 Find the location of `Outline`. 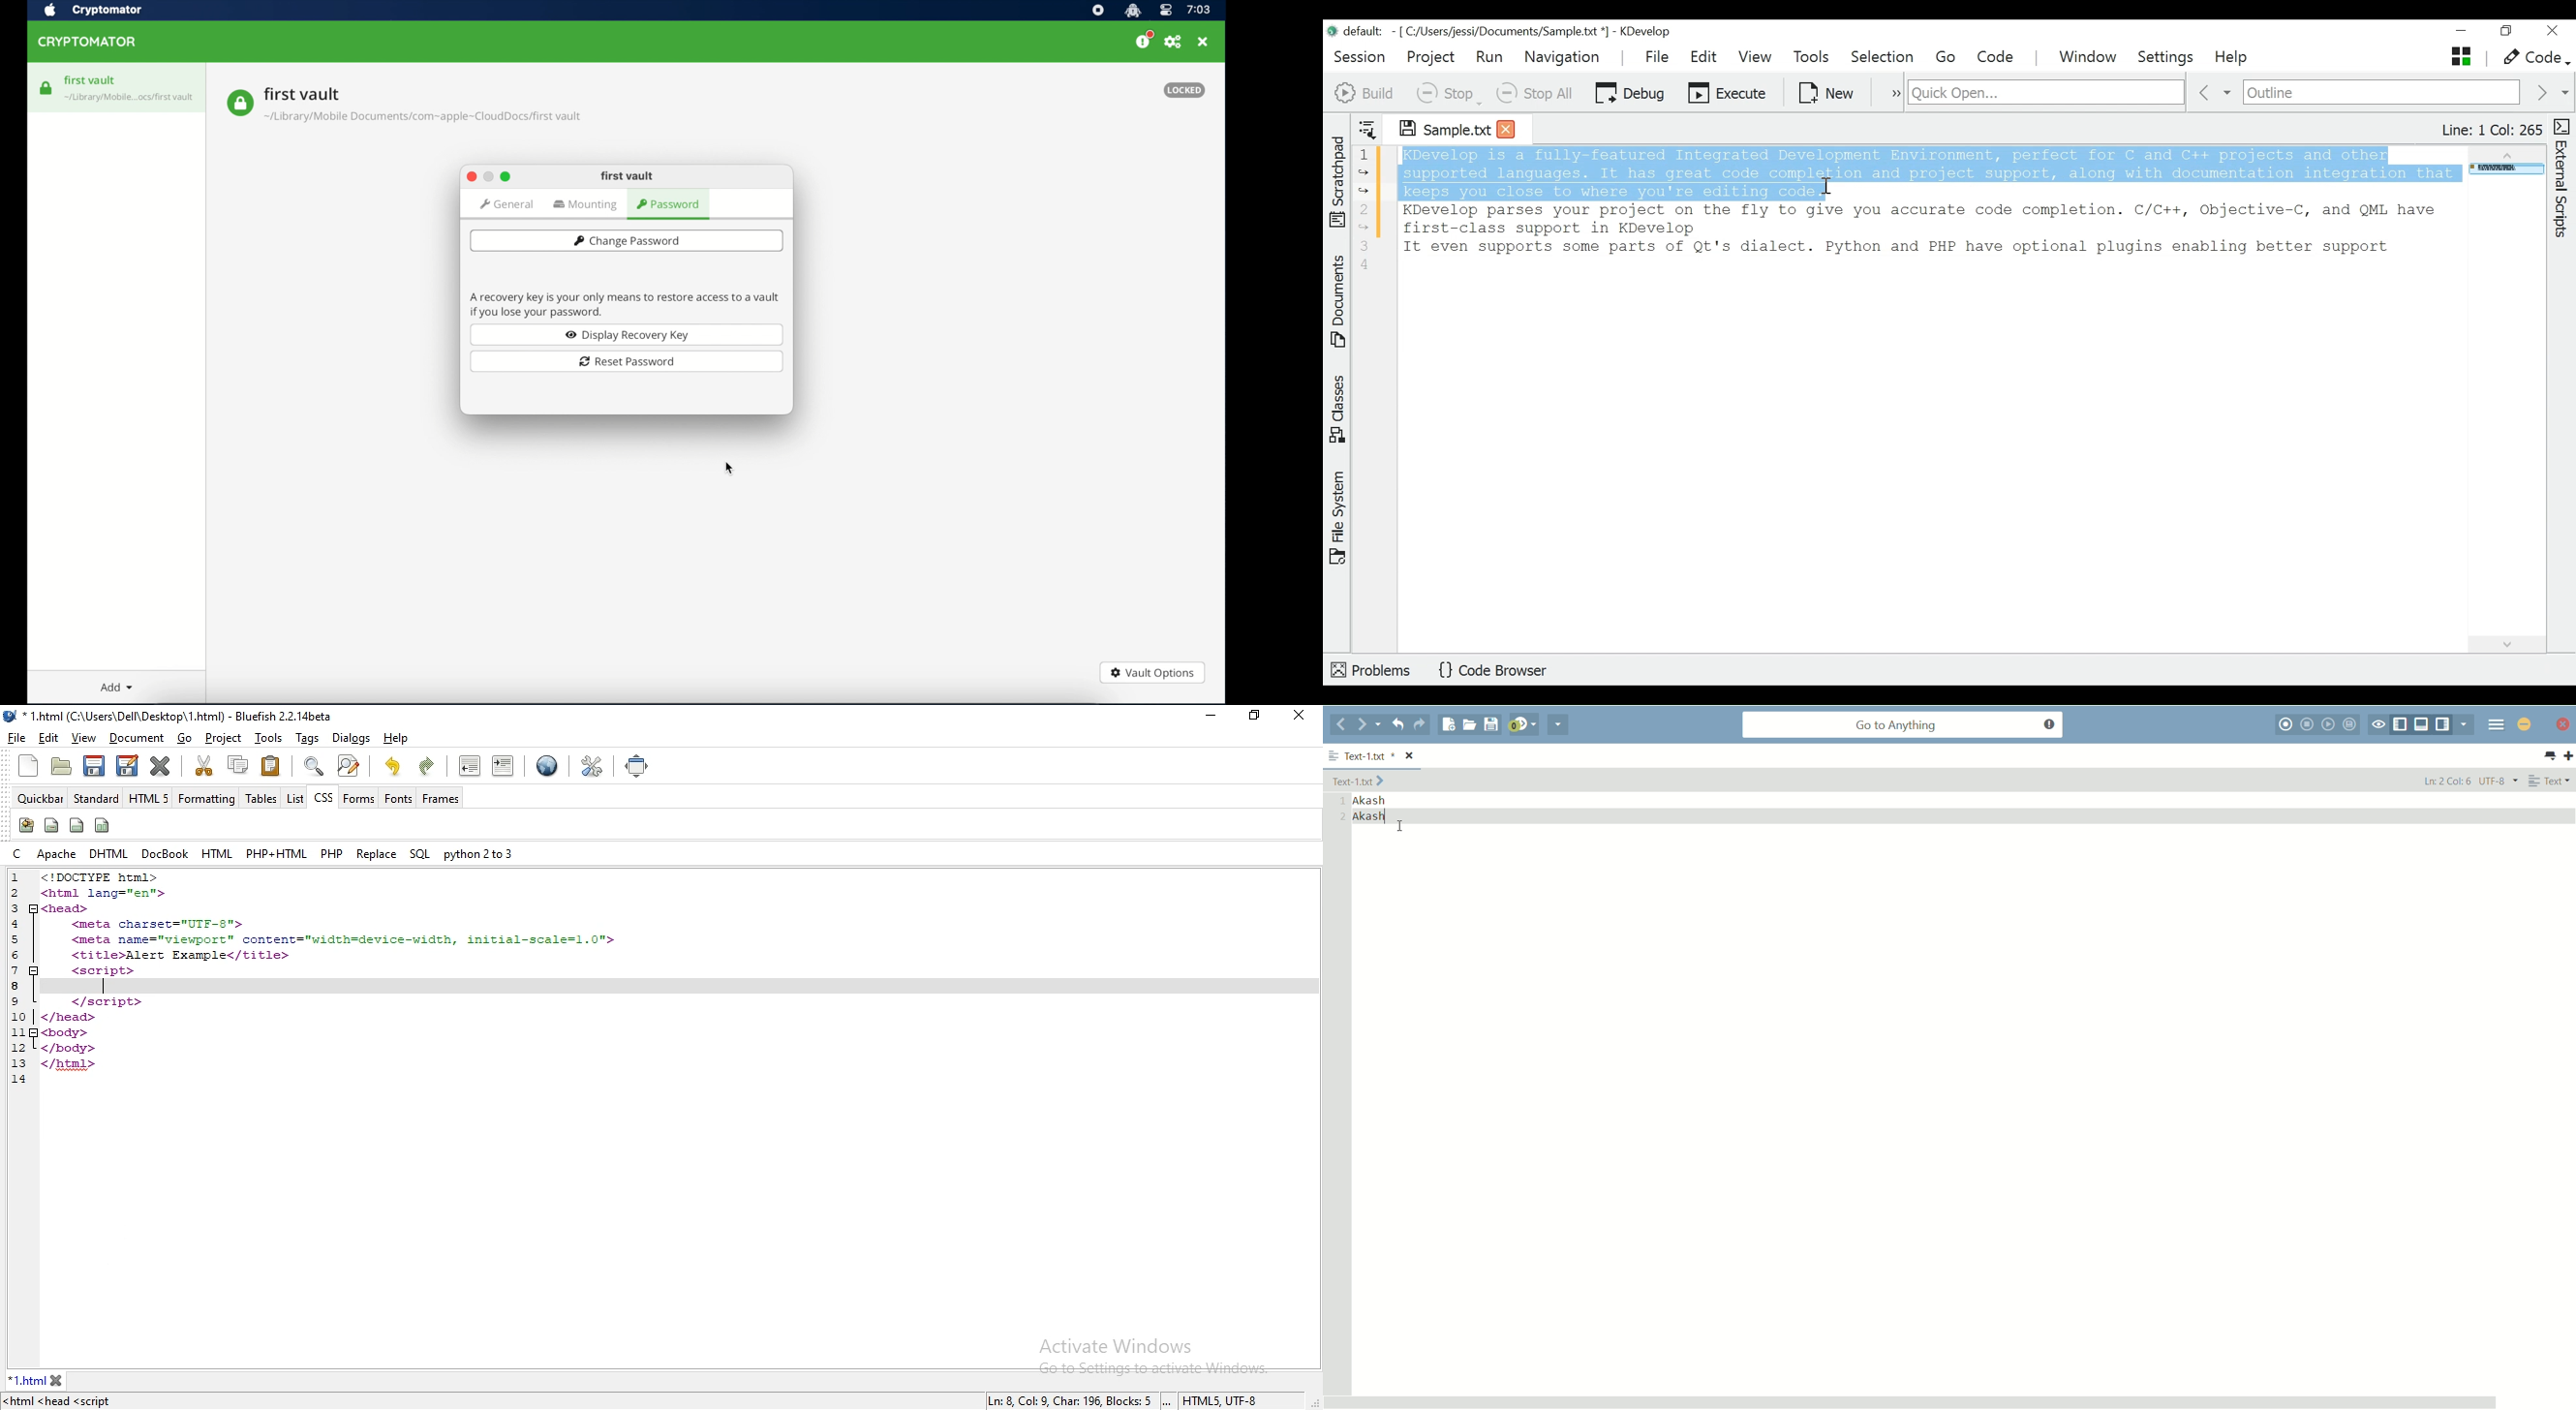

Outline is located at coordinates (2382, 93).